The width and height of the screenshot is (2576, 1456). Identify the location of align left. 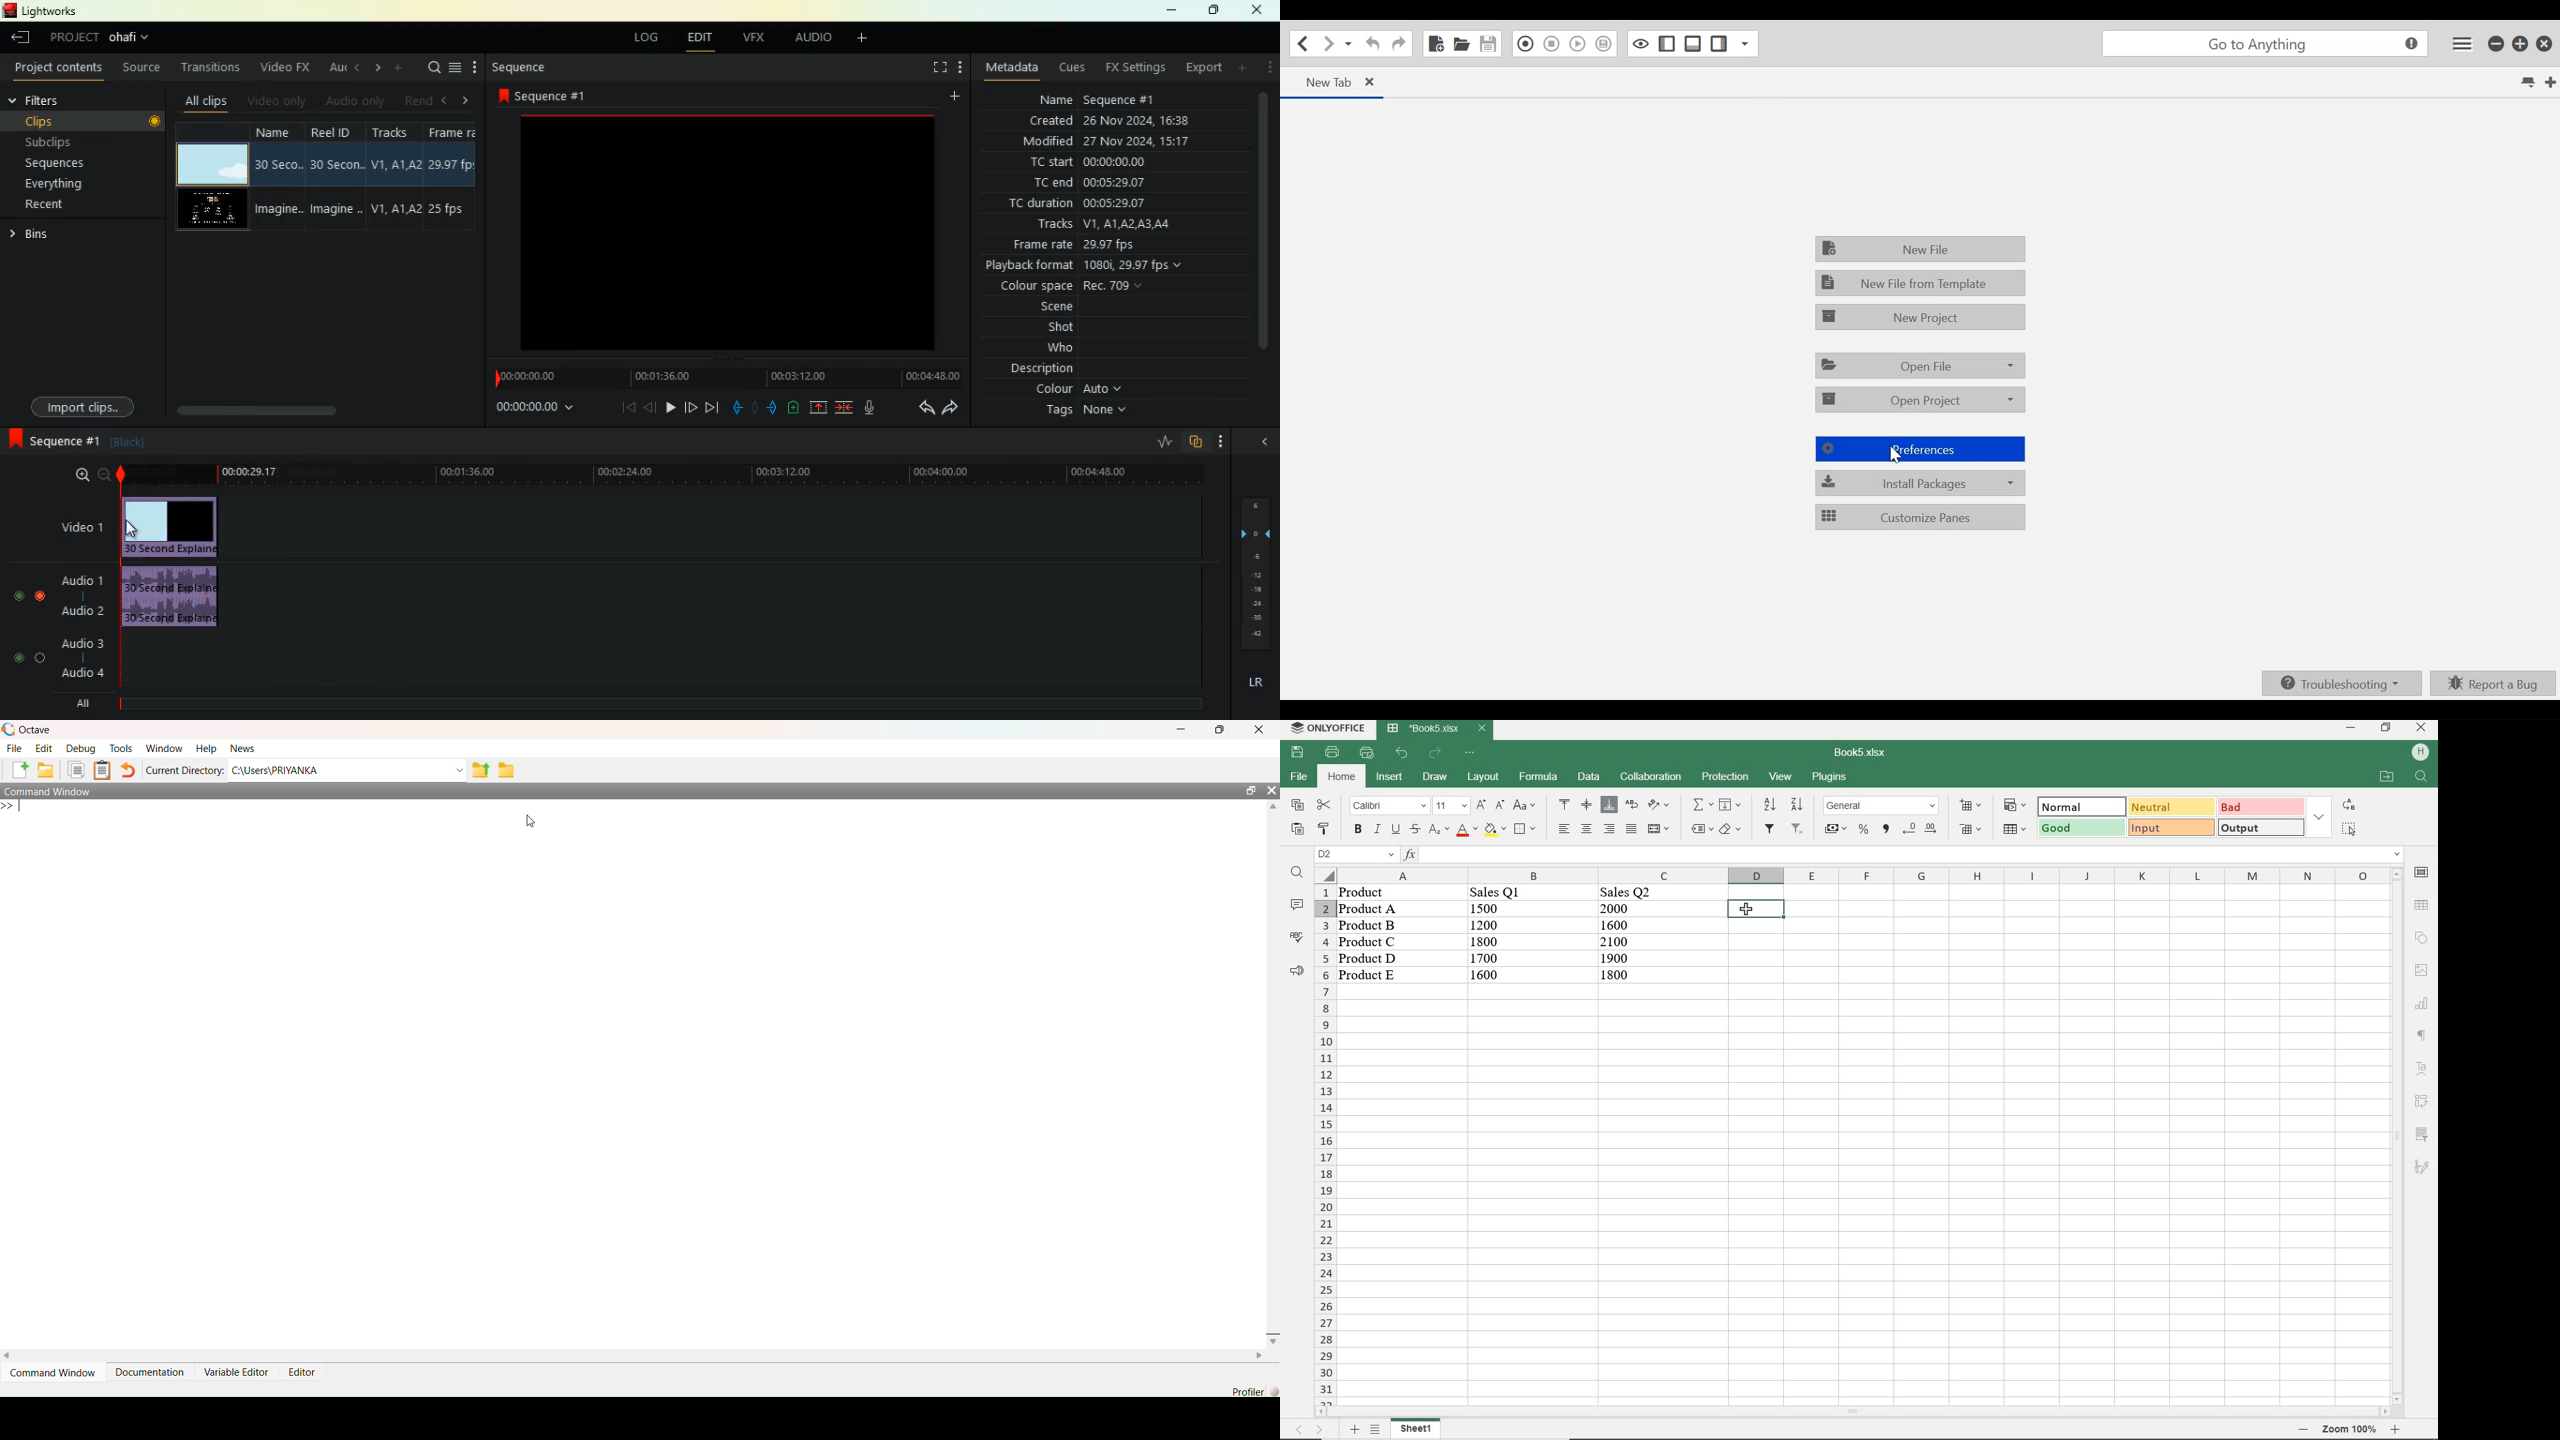
(1610, 828).